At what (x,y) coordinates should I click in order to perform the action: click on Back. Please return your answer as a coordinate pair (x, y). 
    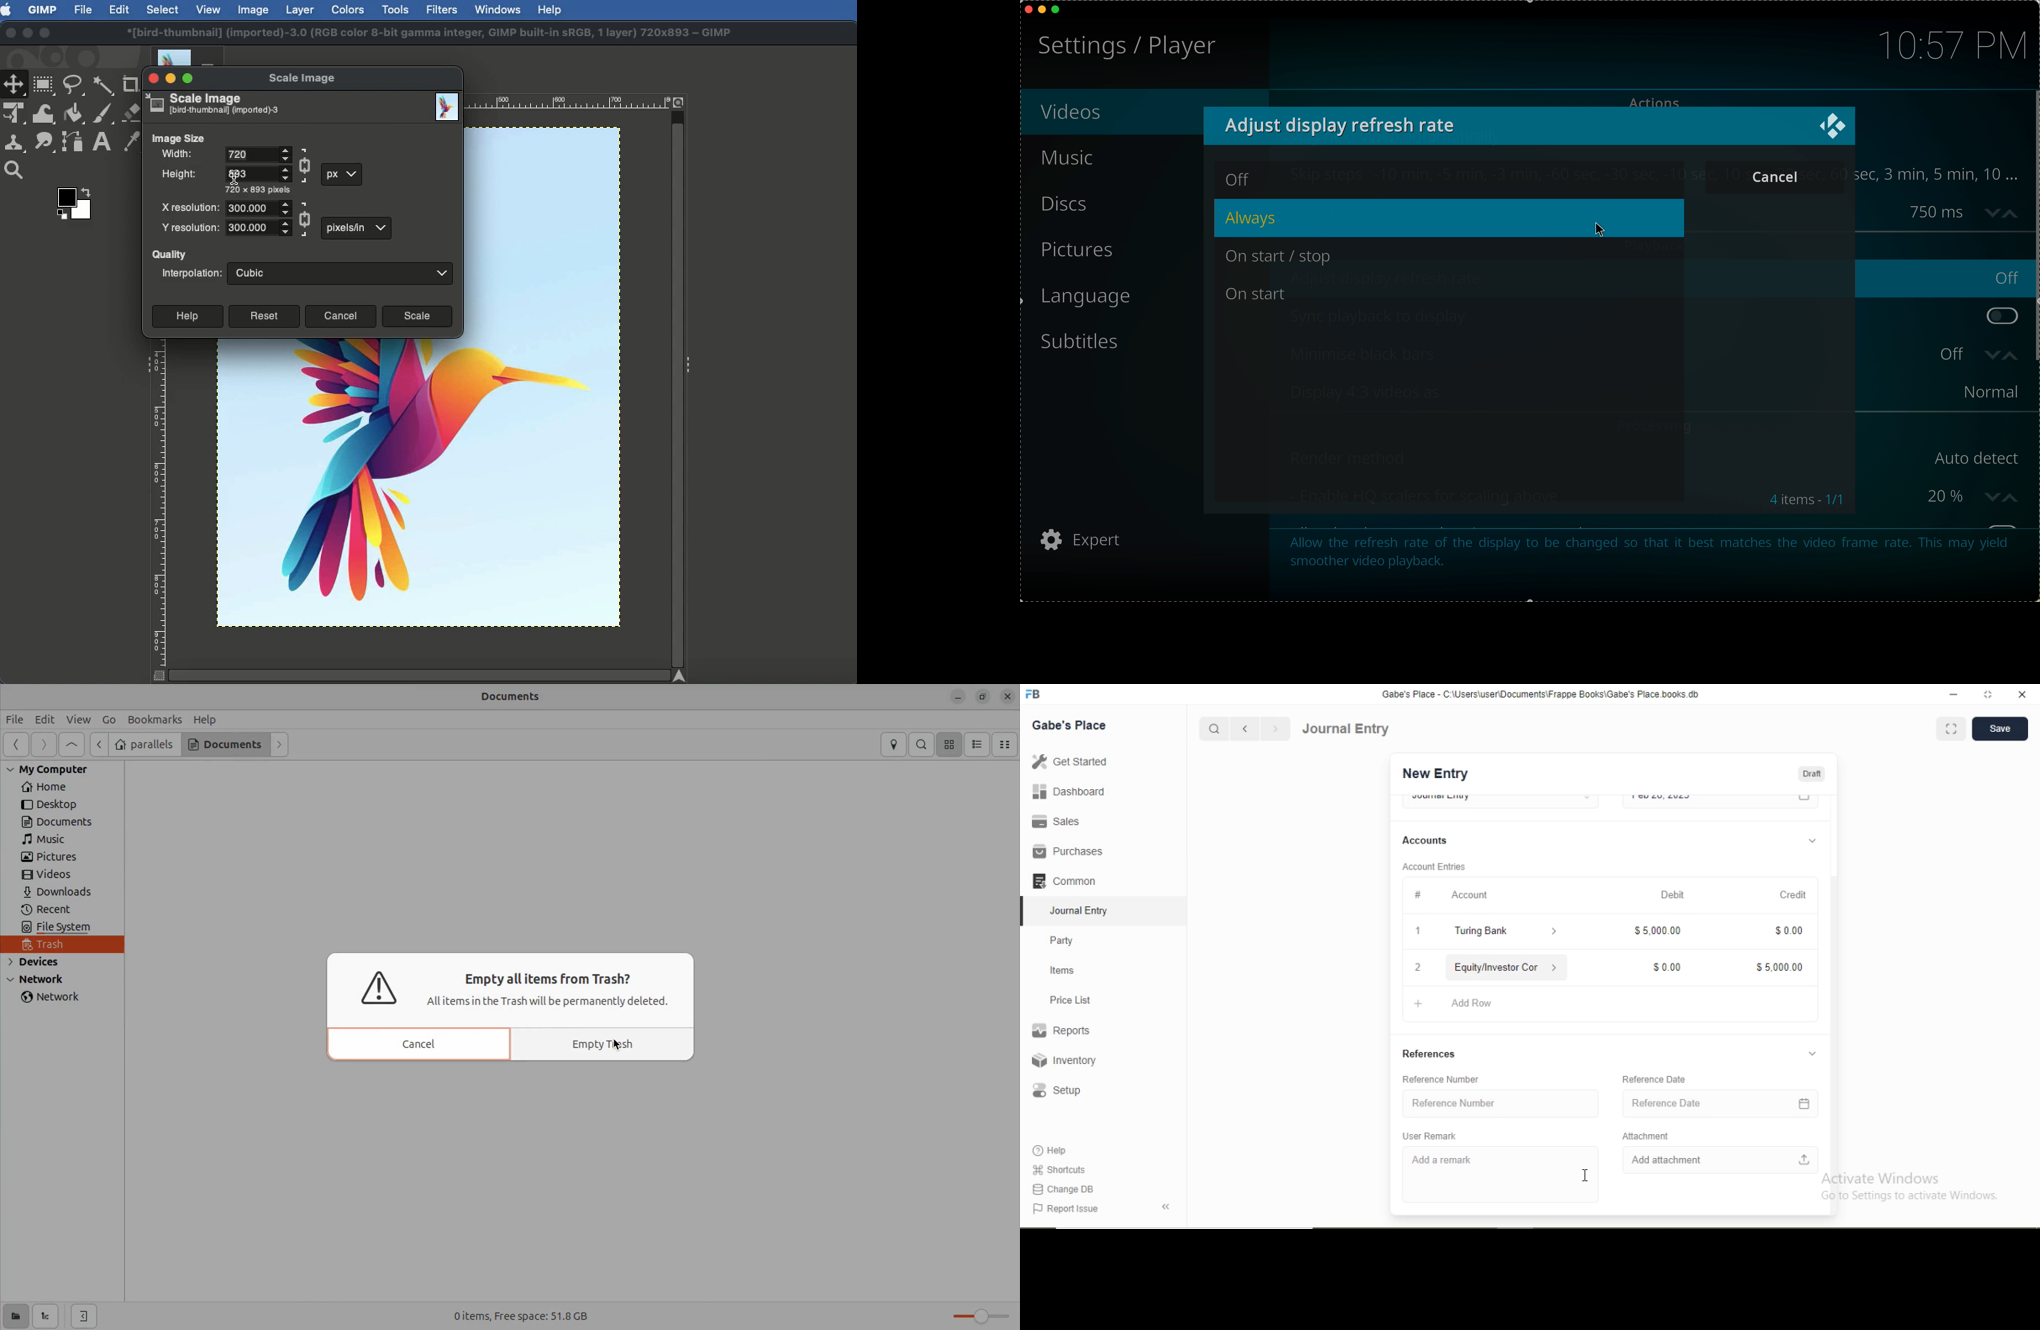
    Looking at the image, I should click on (1165, 1207).